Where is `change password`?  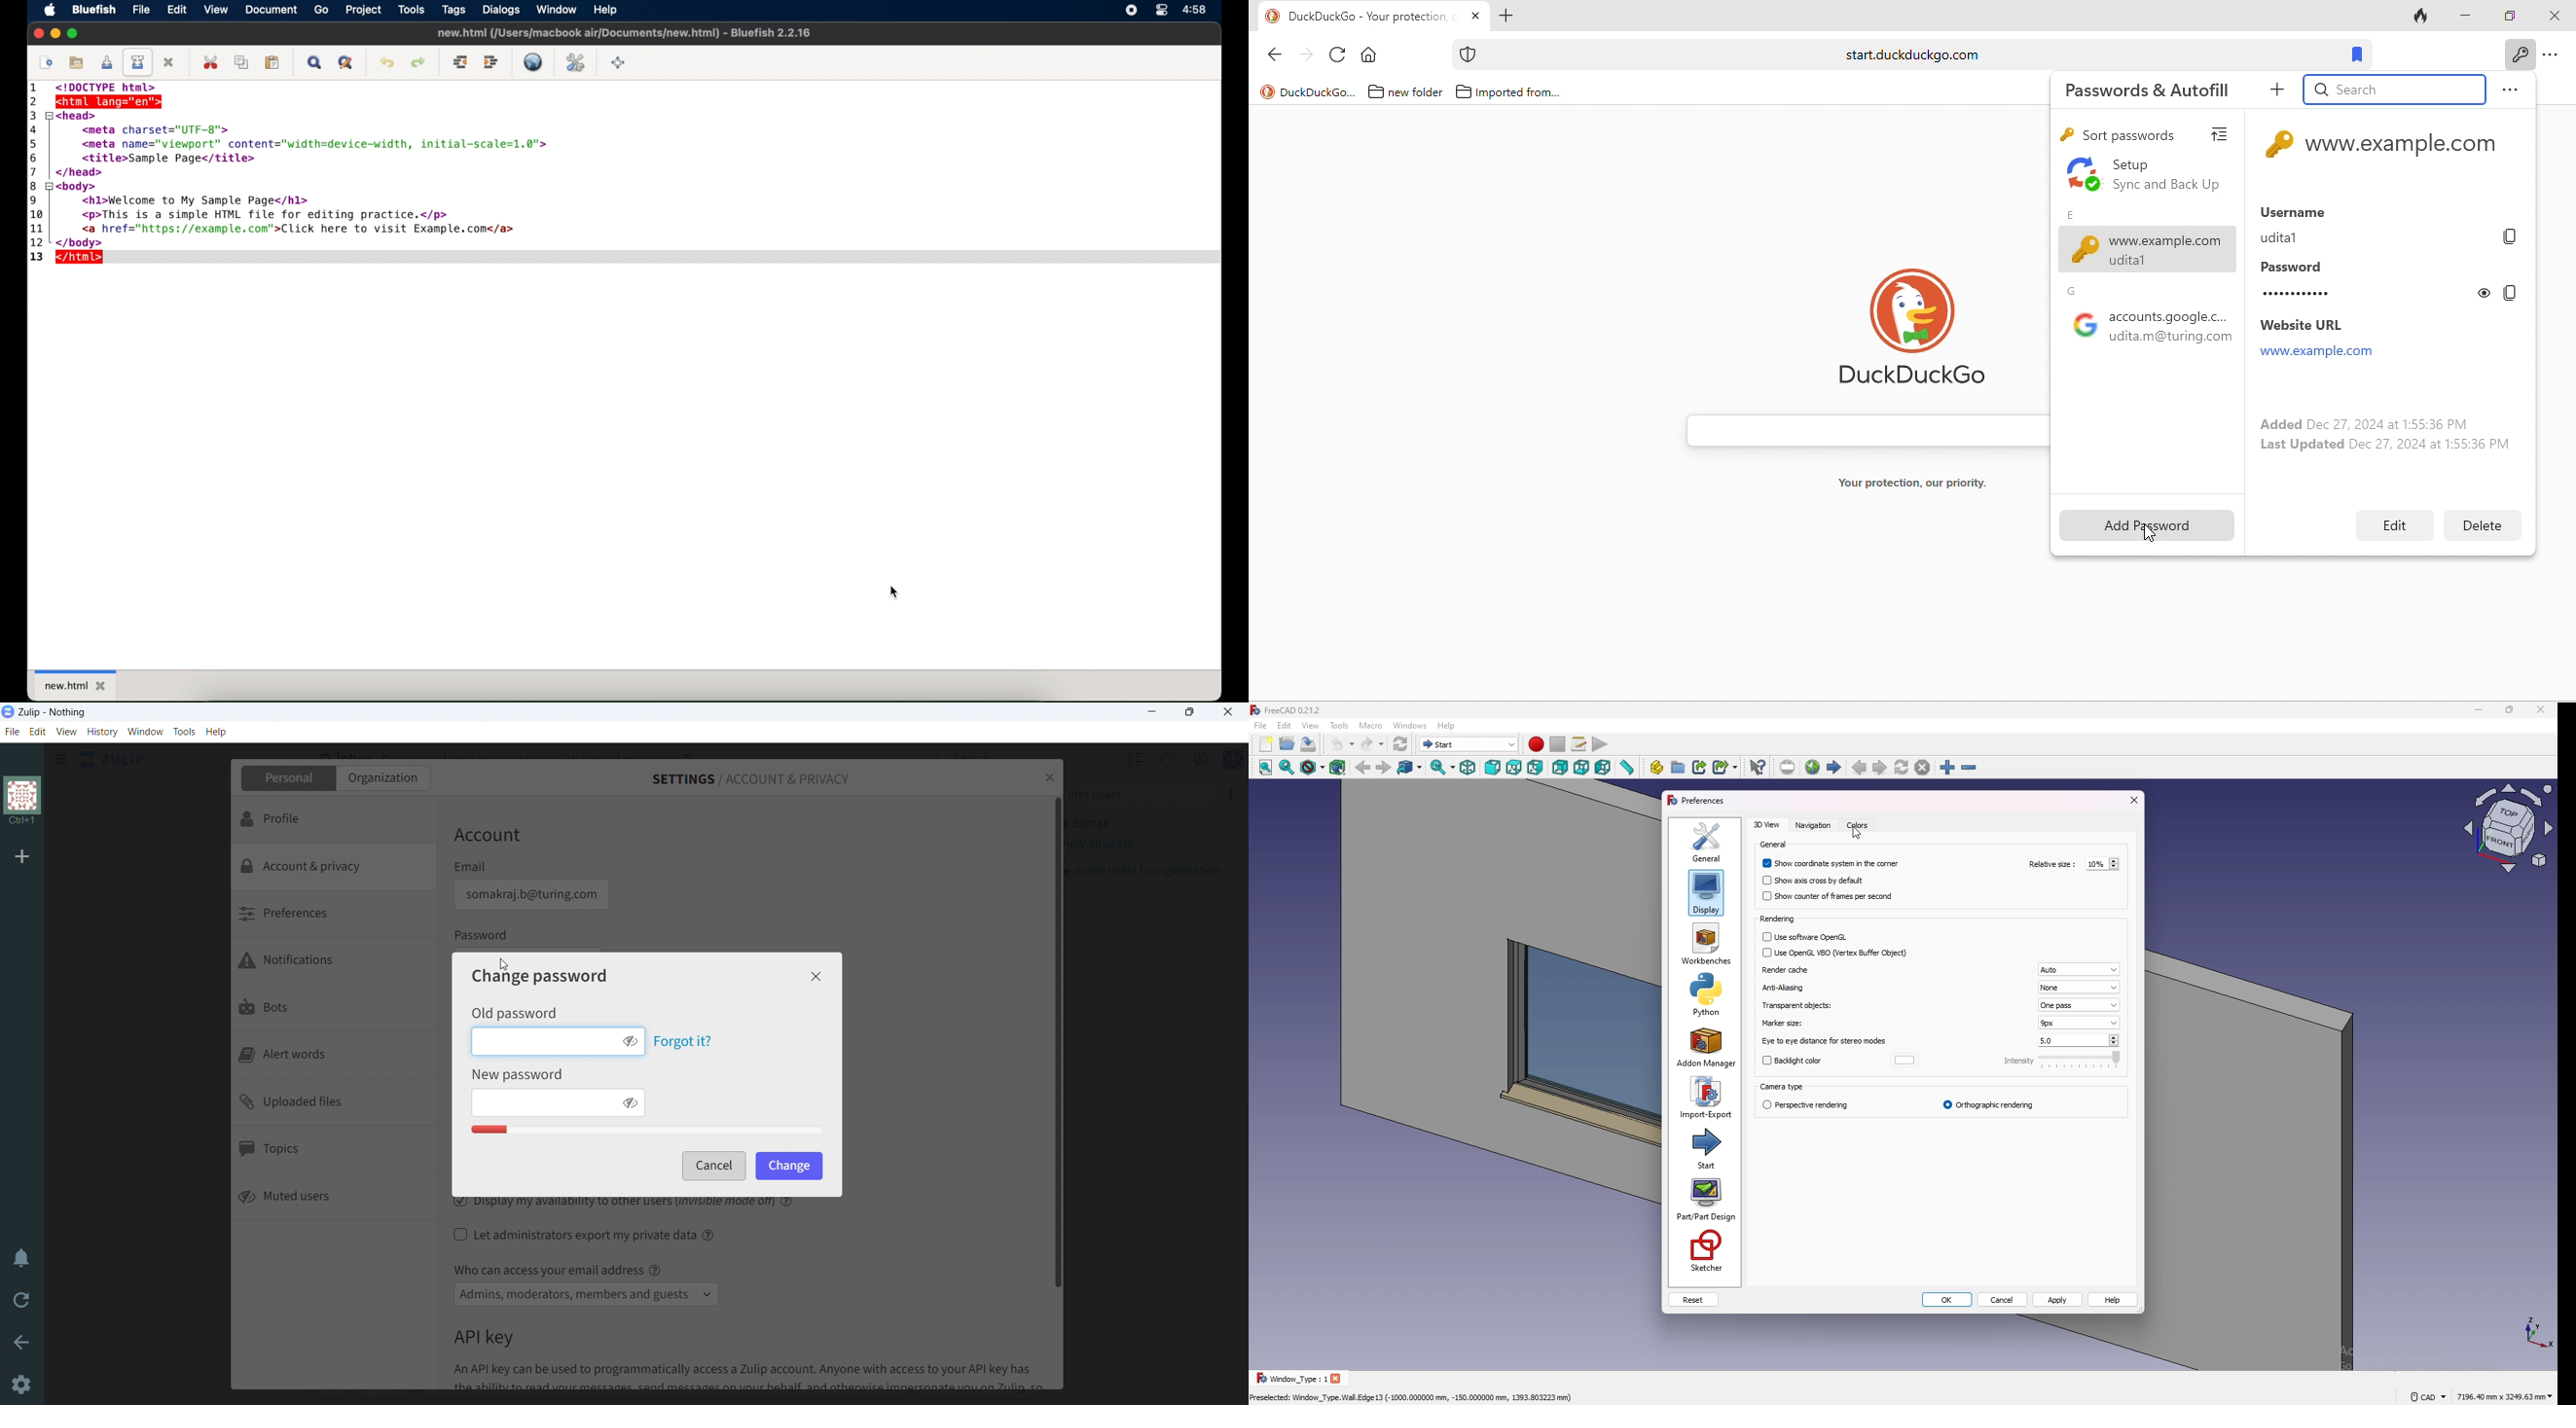
change password is located at coordinates (541, 976).